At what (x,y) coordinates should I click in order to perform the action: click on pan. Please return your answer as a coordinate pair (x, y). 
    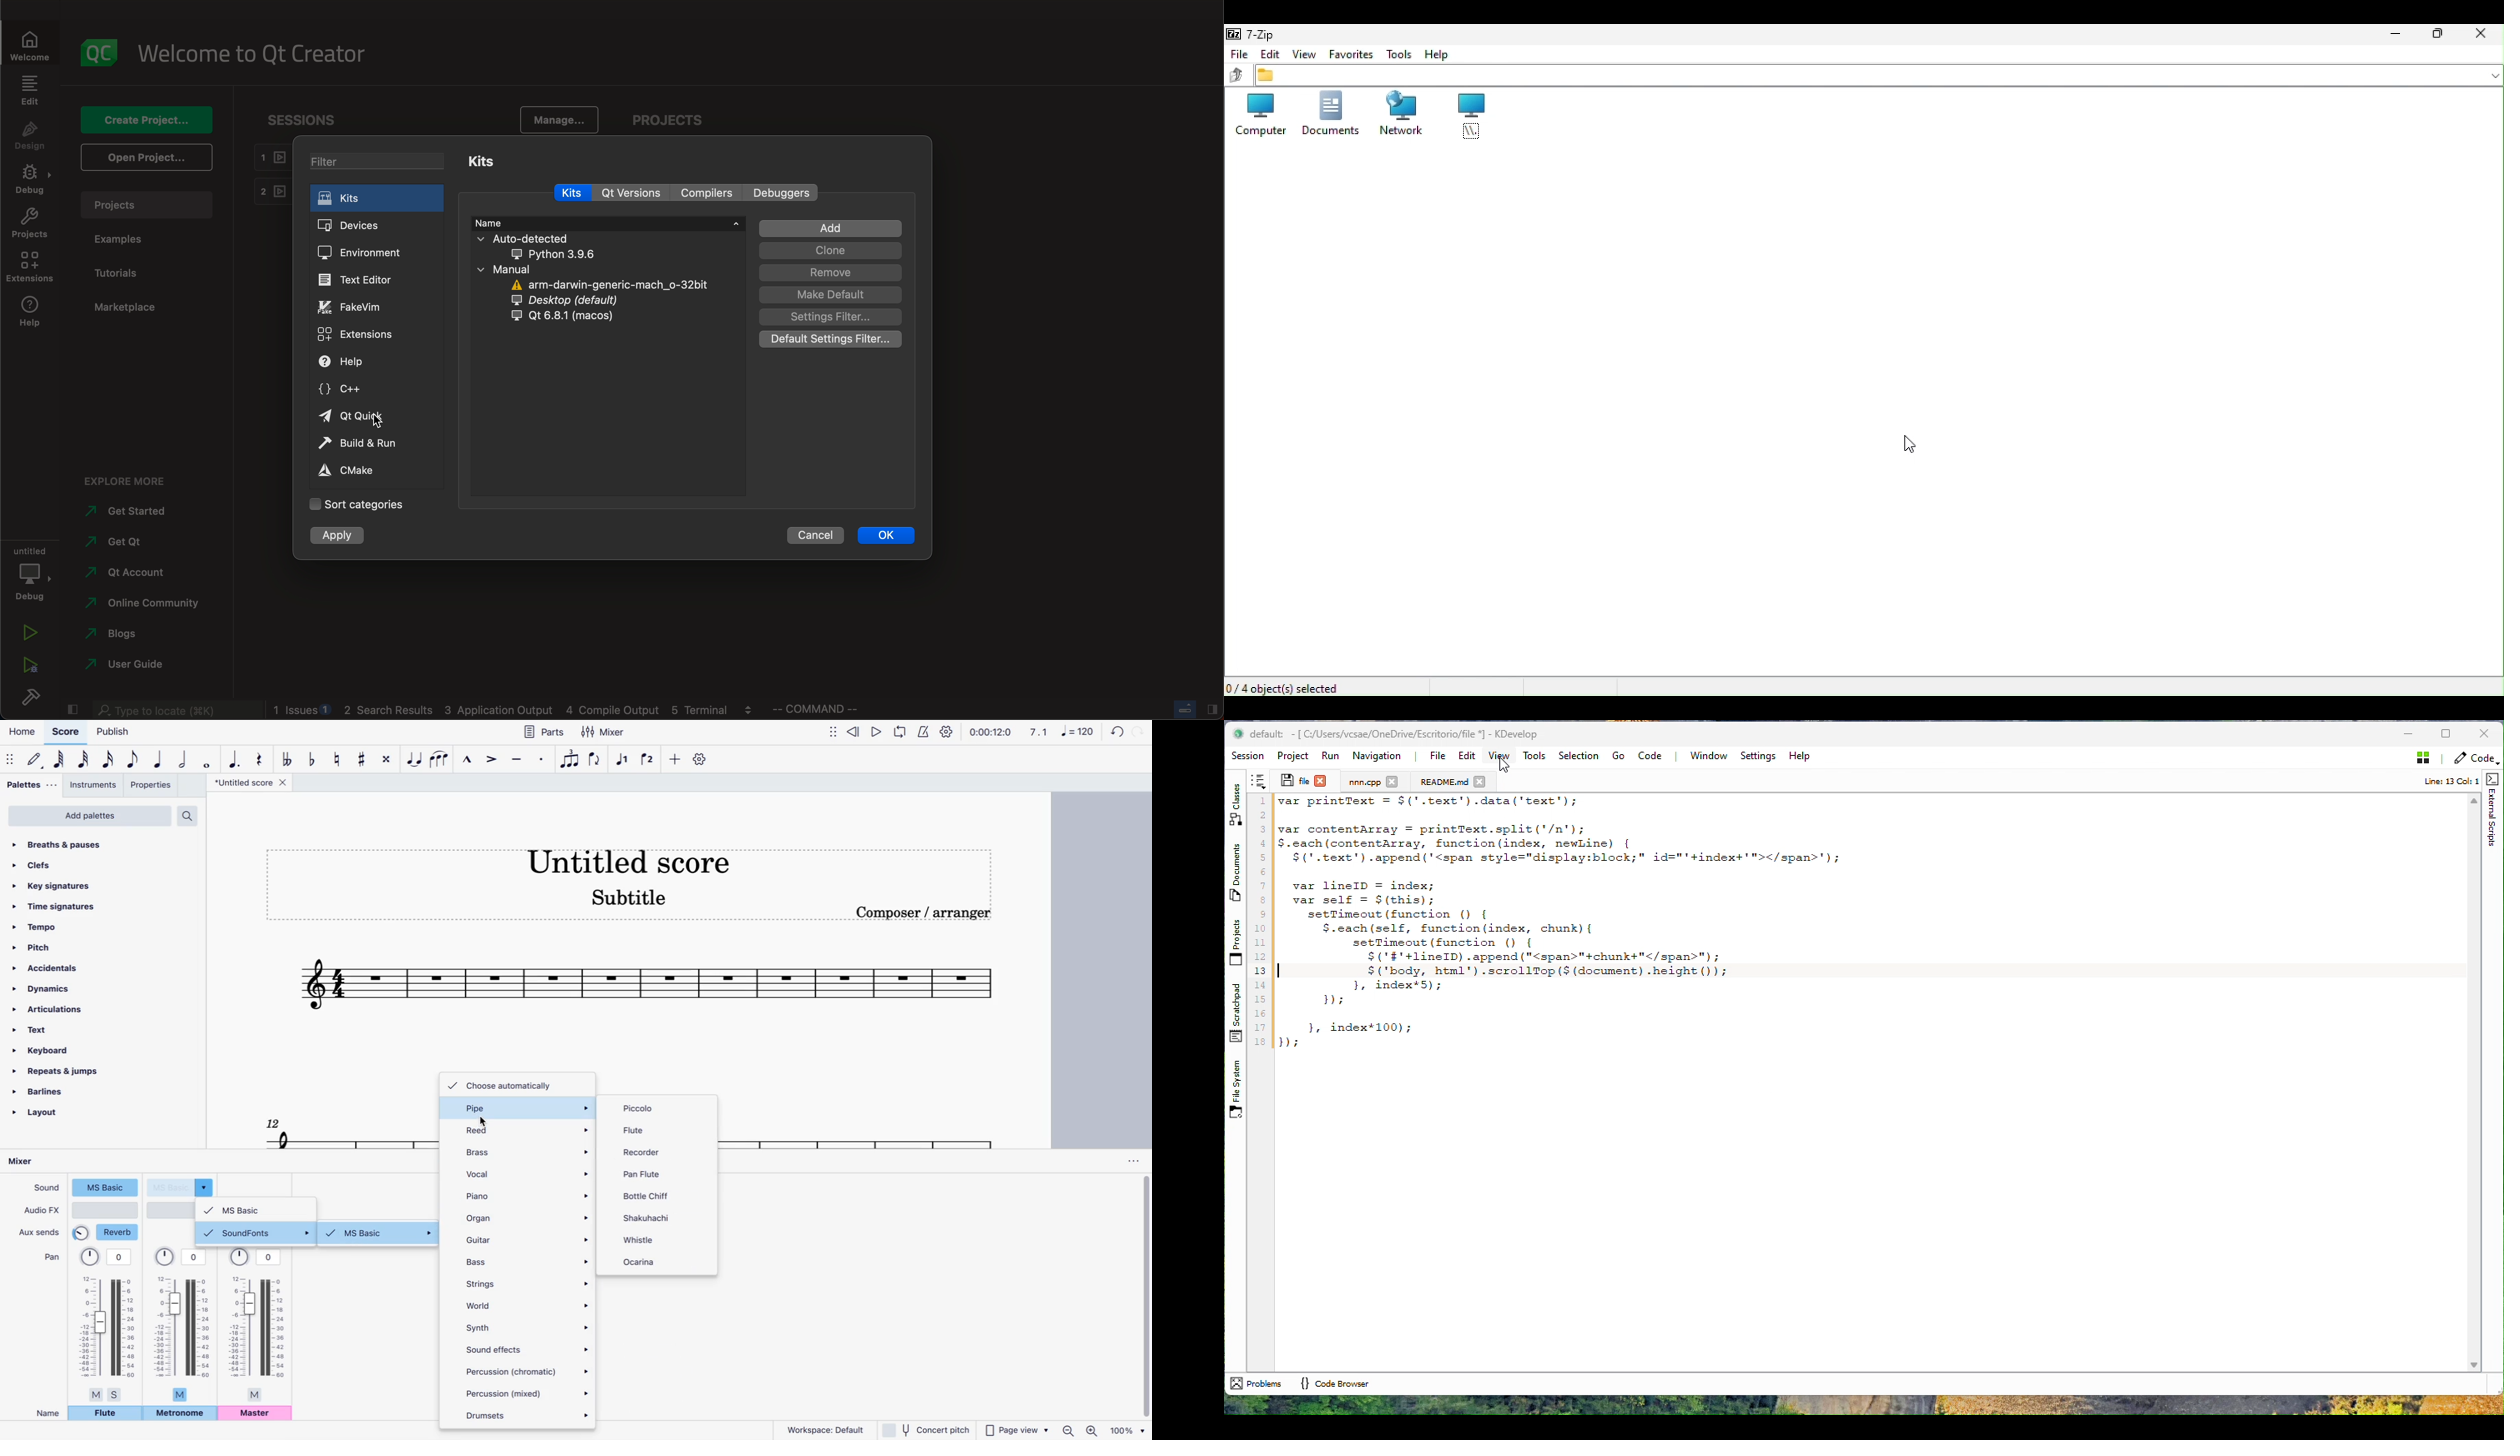
    Looking at the image, I should click on (108, 1324).